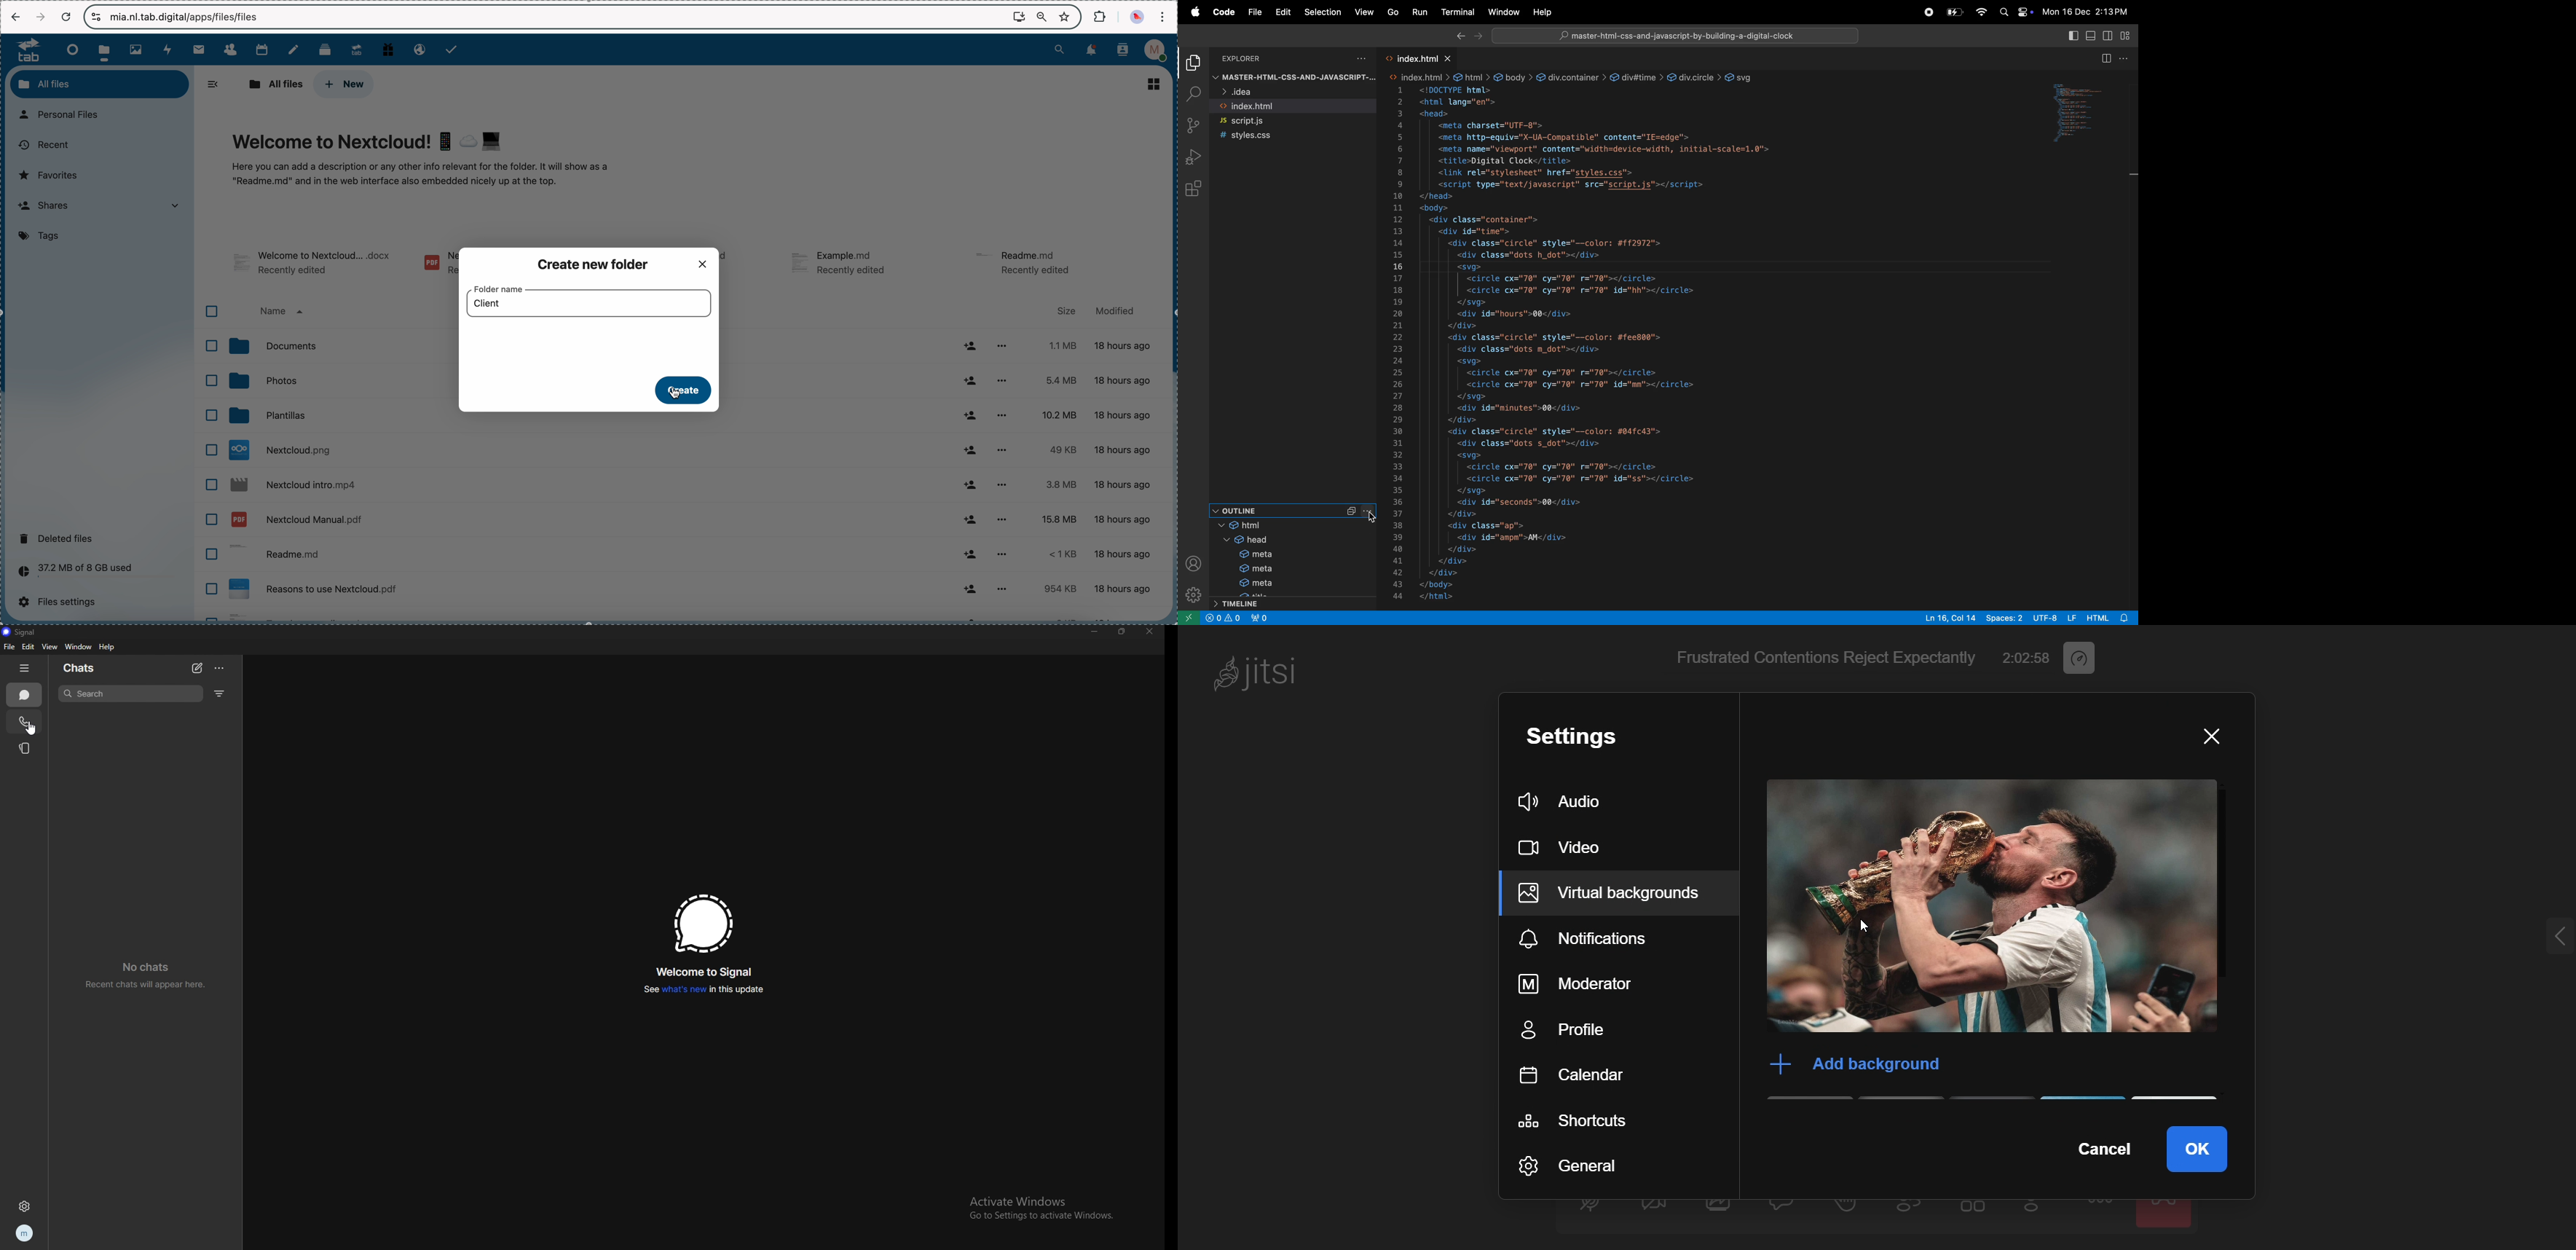 This screenshot has height=1260, width=2576. What do you see at coordinates (2088, 10) in the screenshot?
I see `Mon 16 Dec 2:13 PM` at bounding box center [2088, 10].